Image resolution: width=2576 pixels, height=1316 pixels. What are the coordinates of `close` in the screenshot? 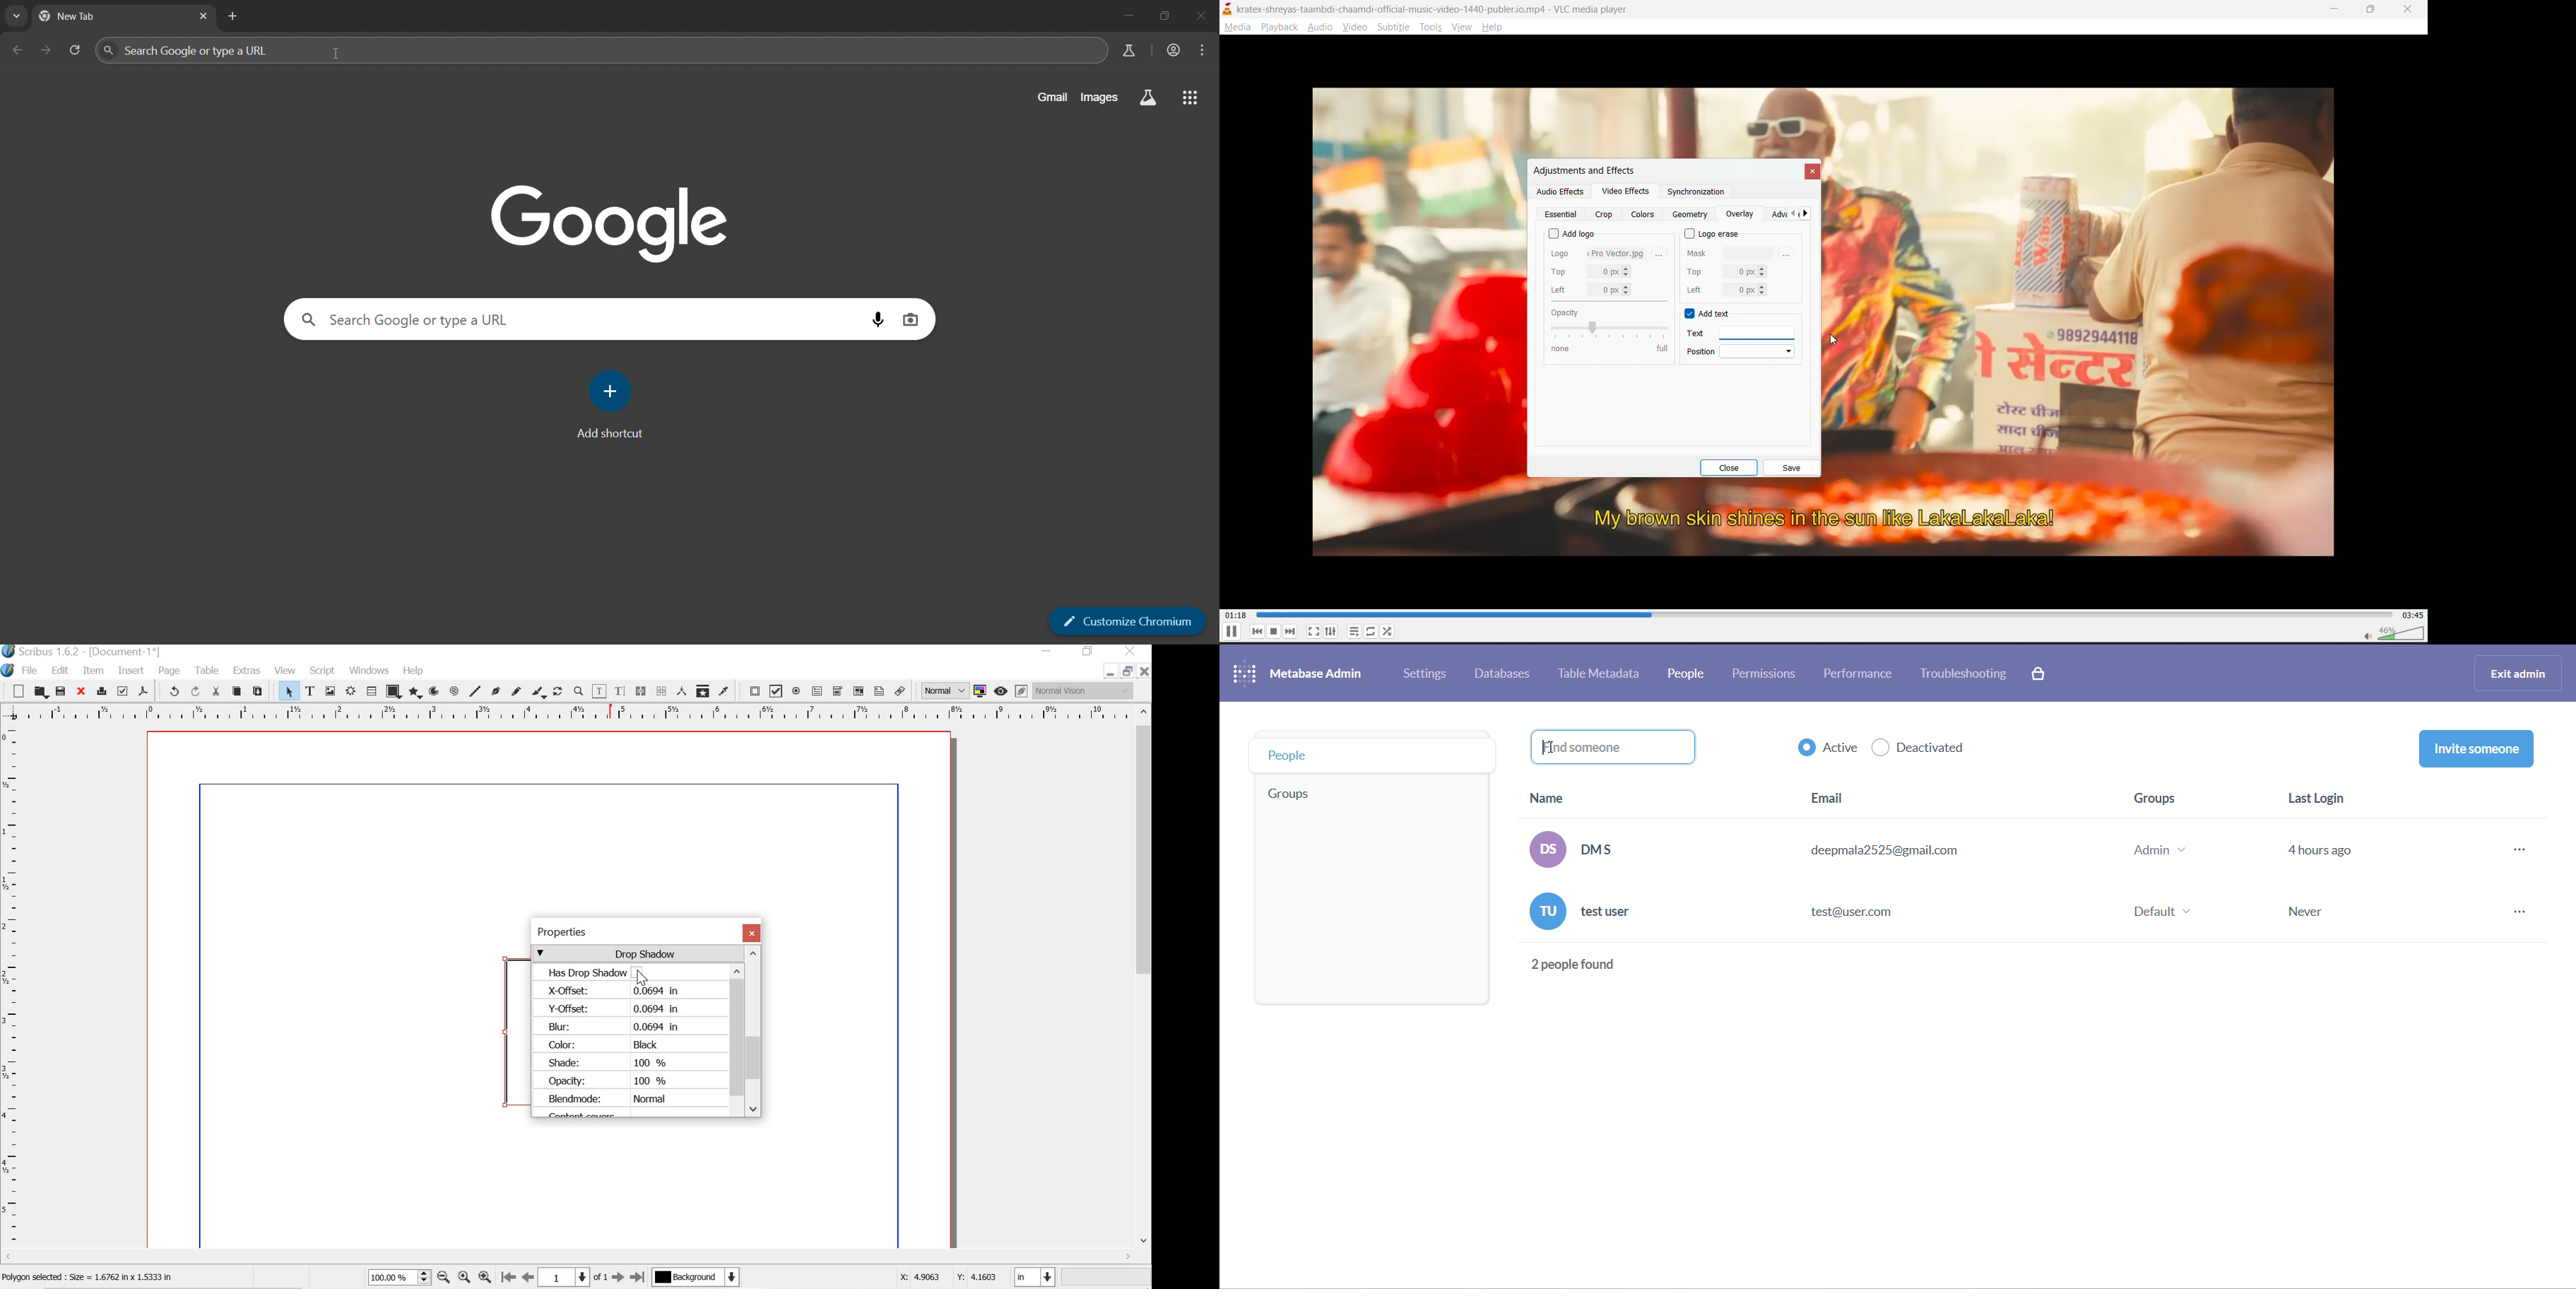 It's located at (80, 690).